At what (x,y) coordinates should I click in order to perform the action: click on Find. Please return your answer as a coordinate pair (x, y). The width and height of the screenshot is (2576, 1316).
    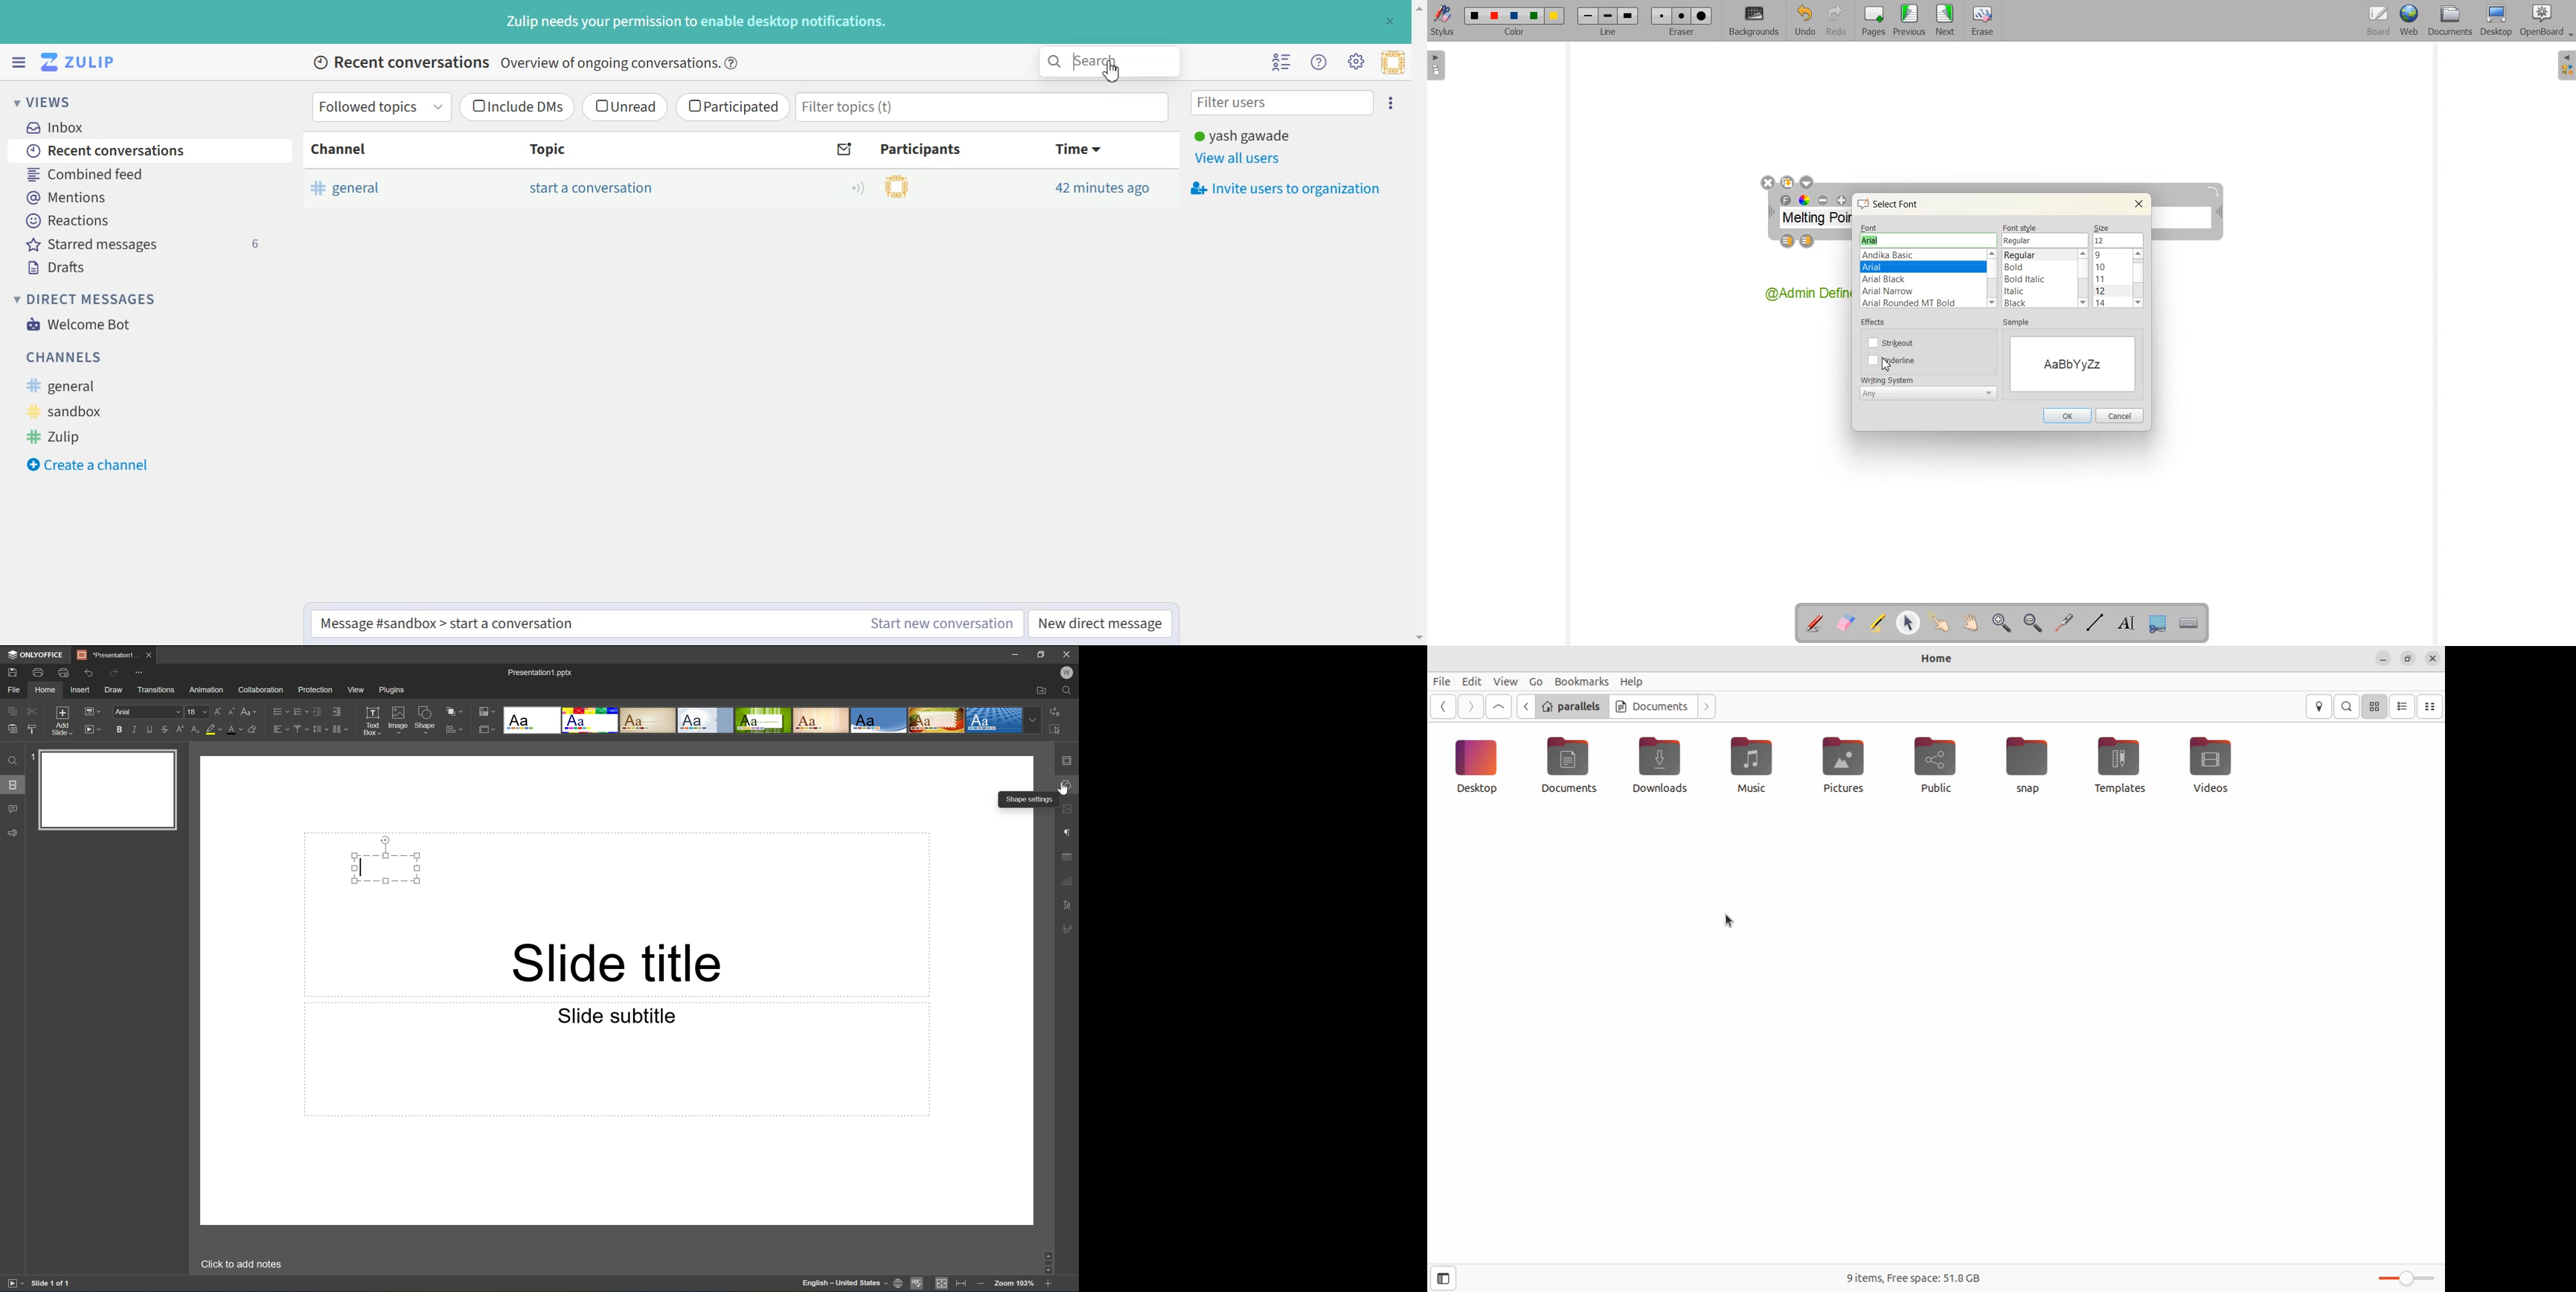
    Looking at the image, I should click on (10, 760).